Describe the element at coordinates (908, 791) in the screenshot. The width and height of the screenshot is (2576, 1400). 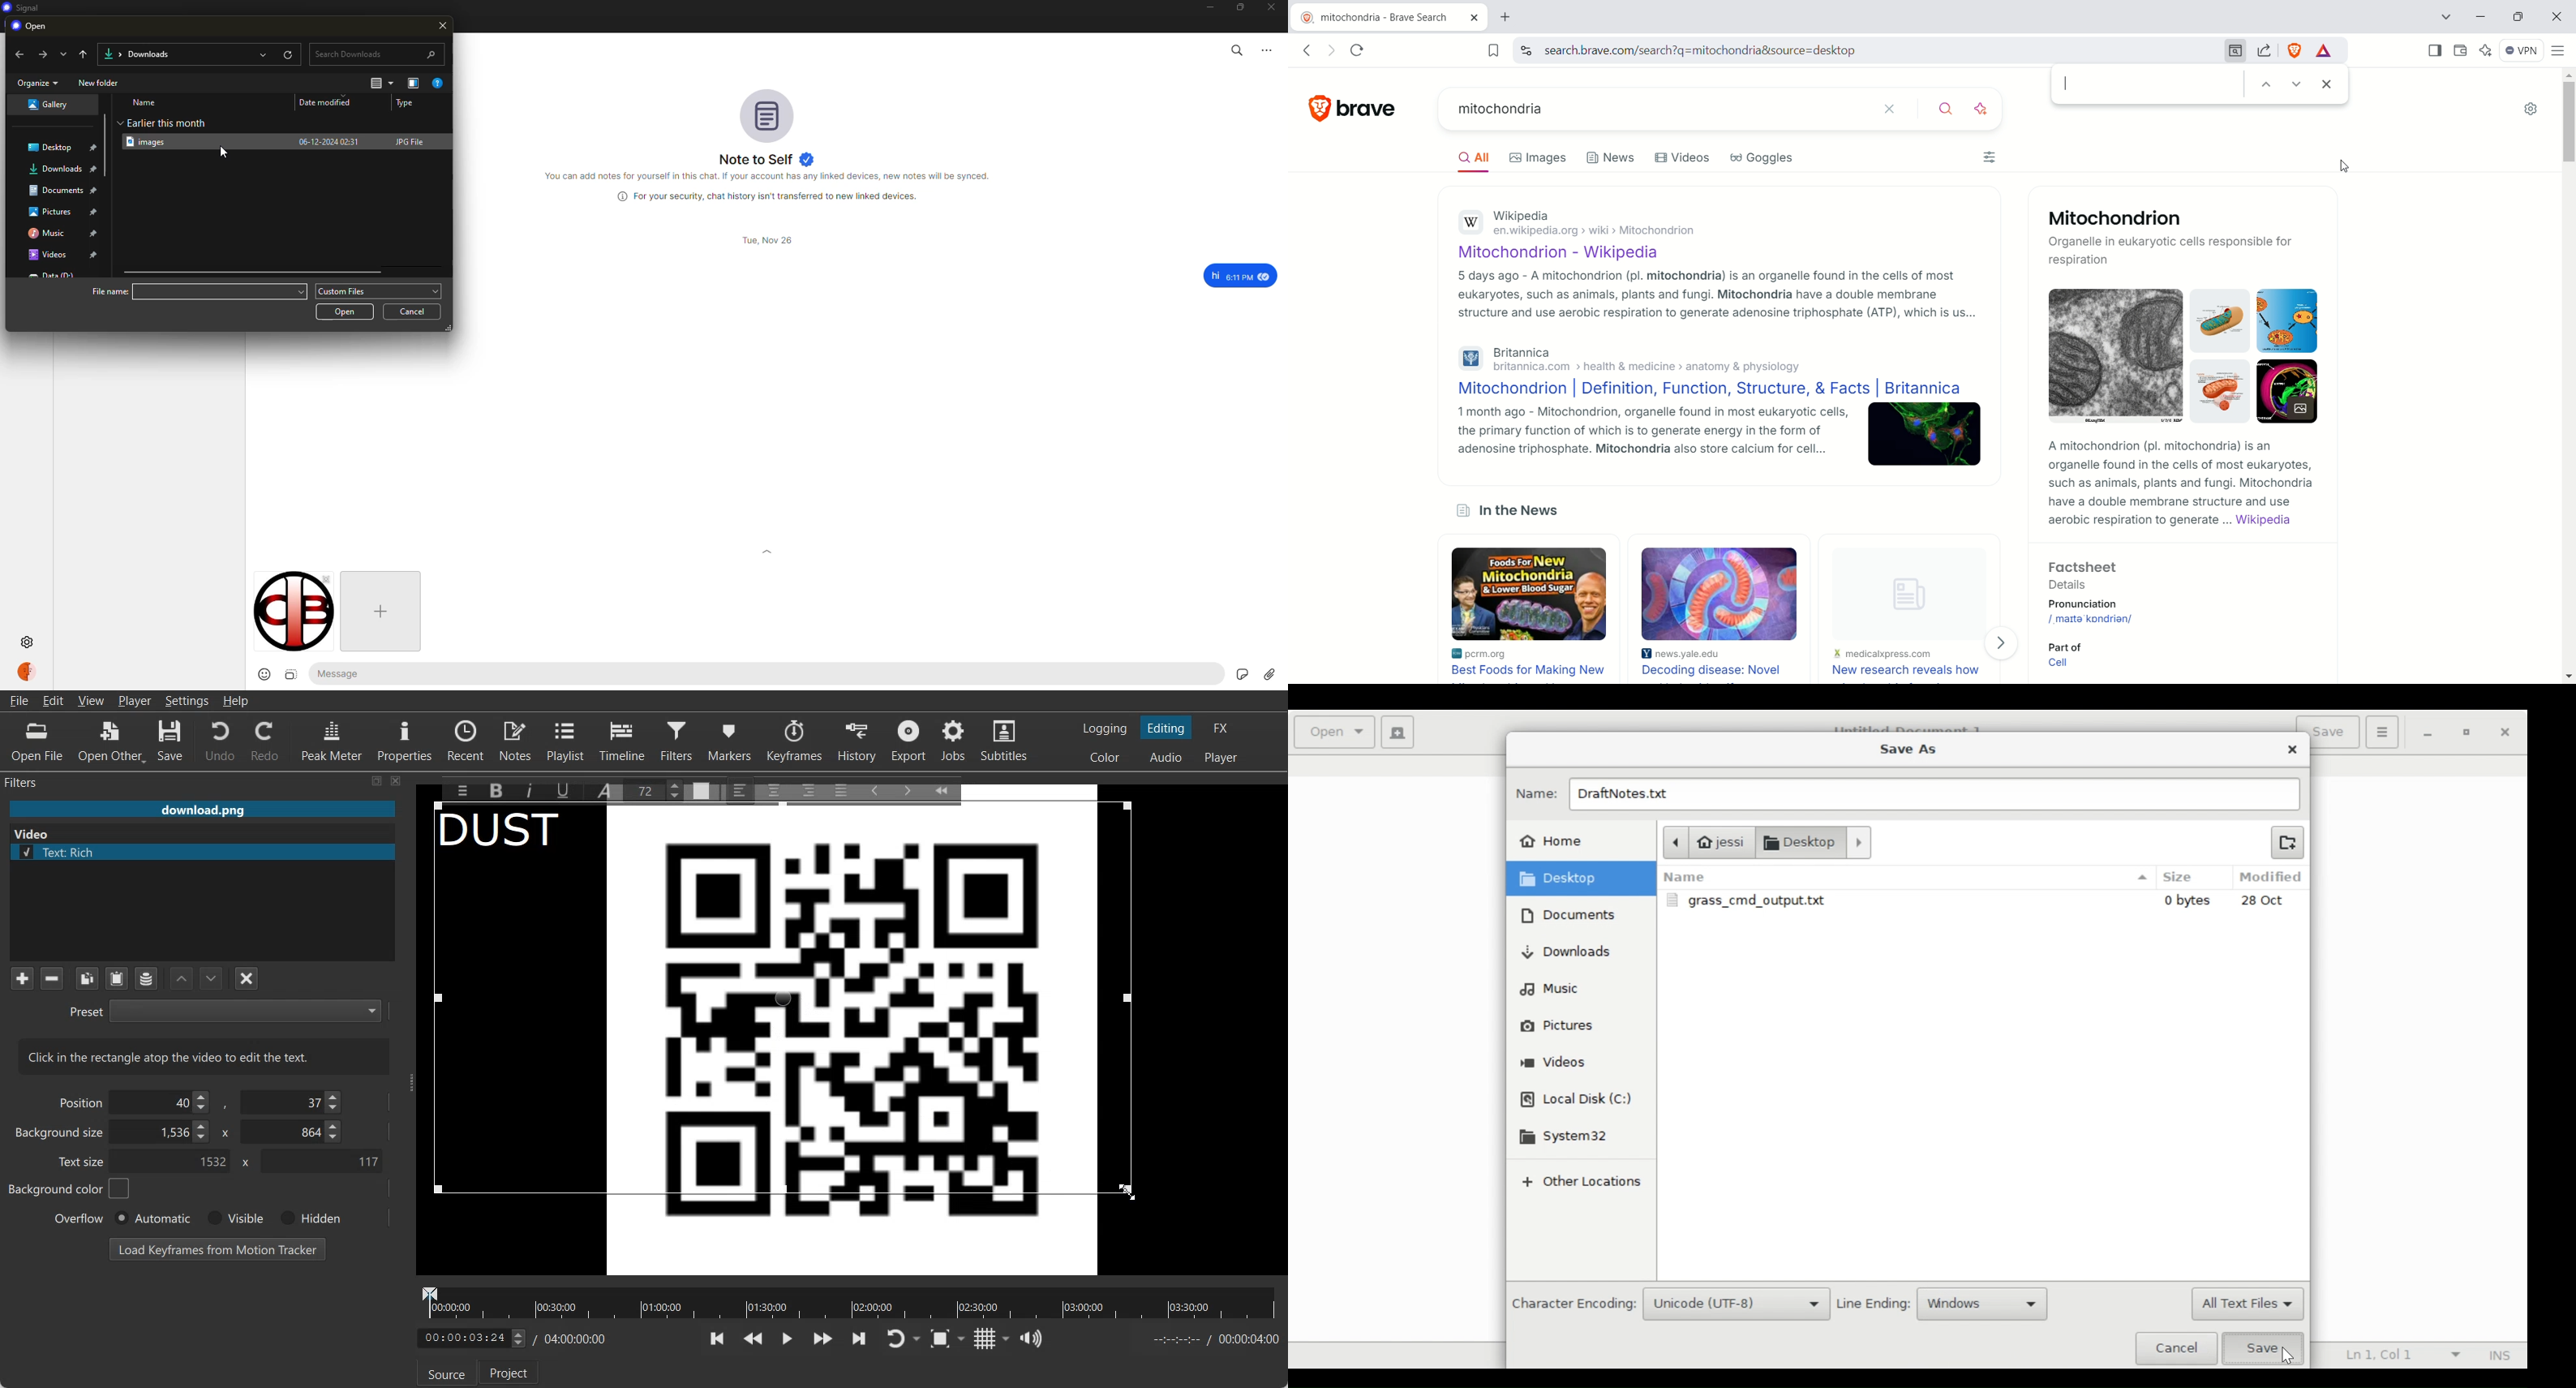
I see `Insert Indent` at that location.